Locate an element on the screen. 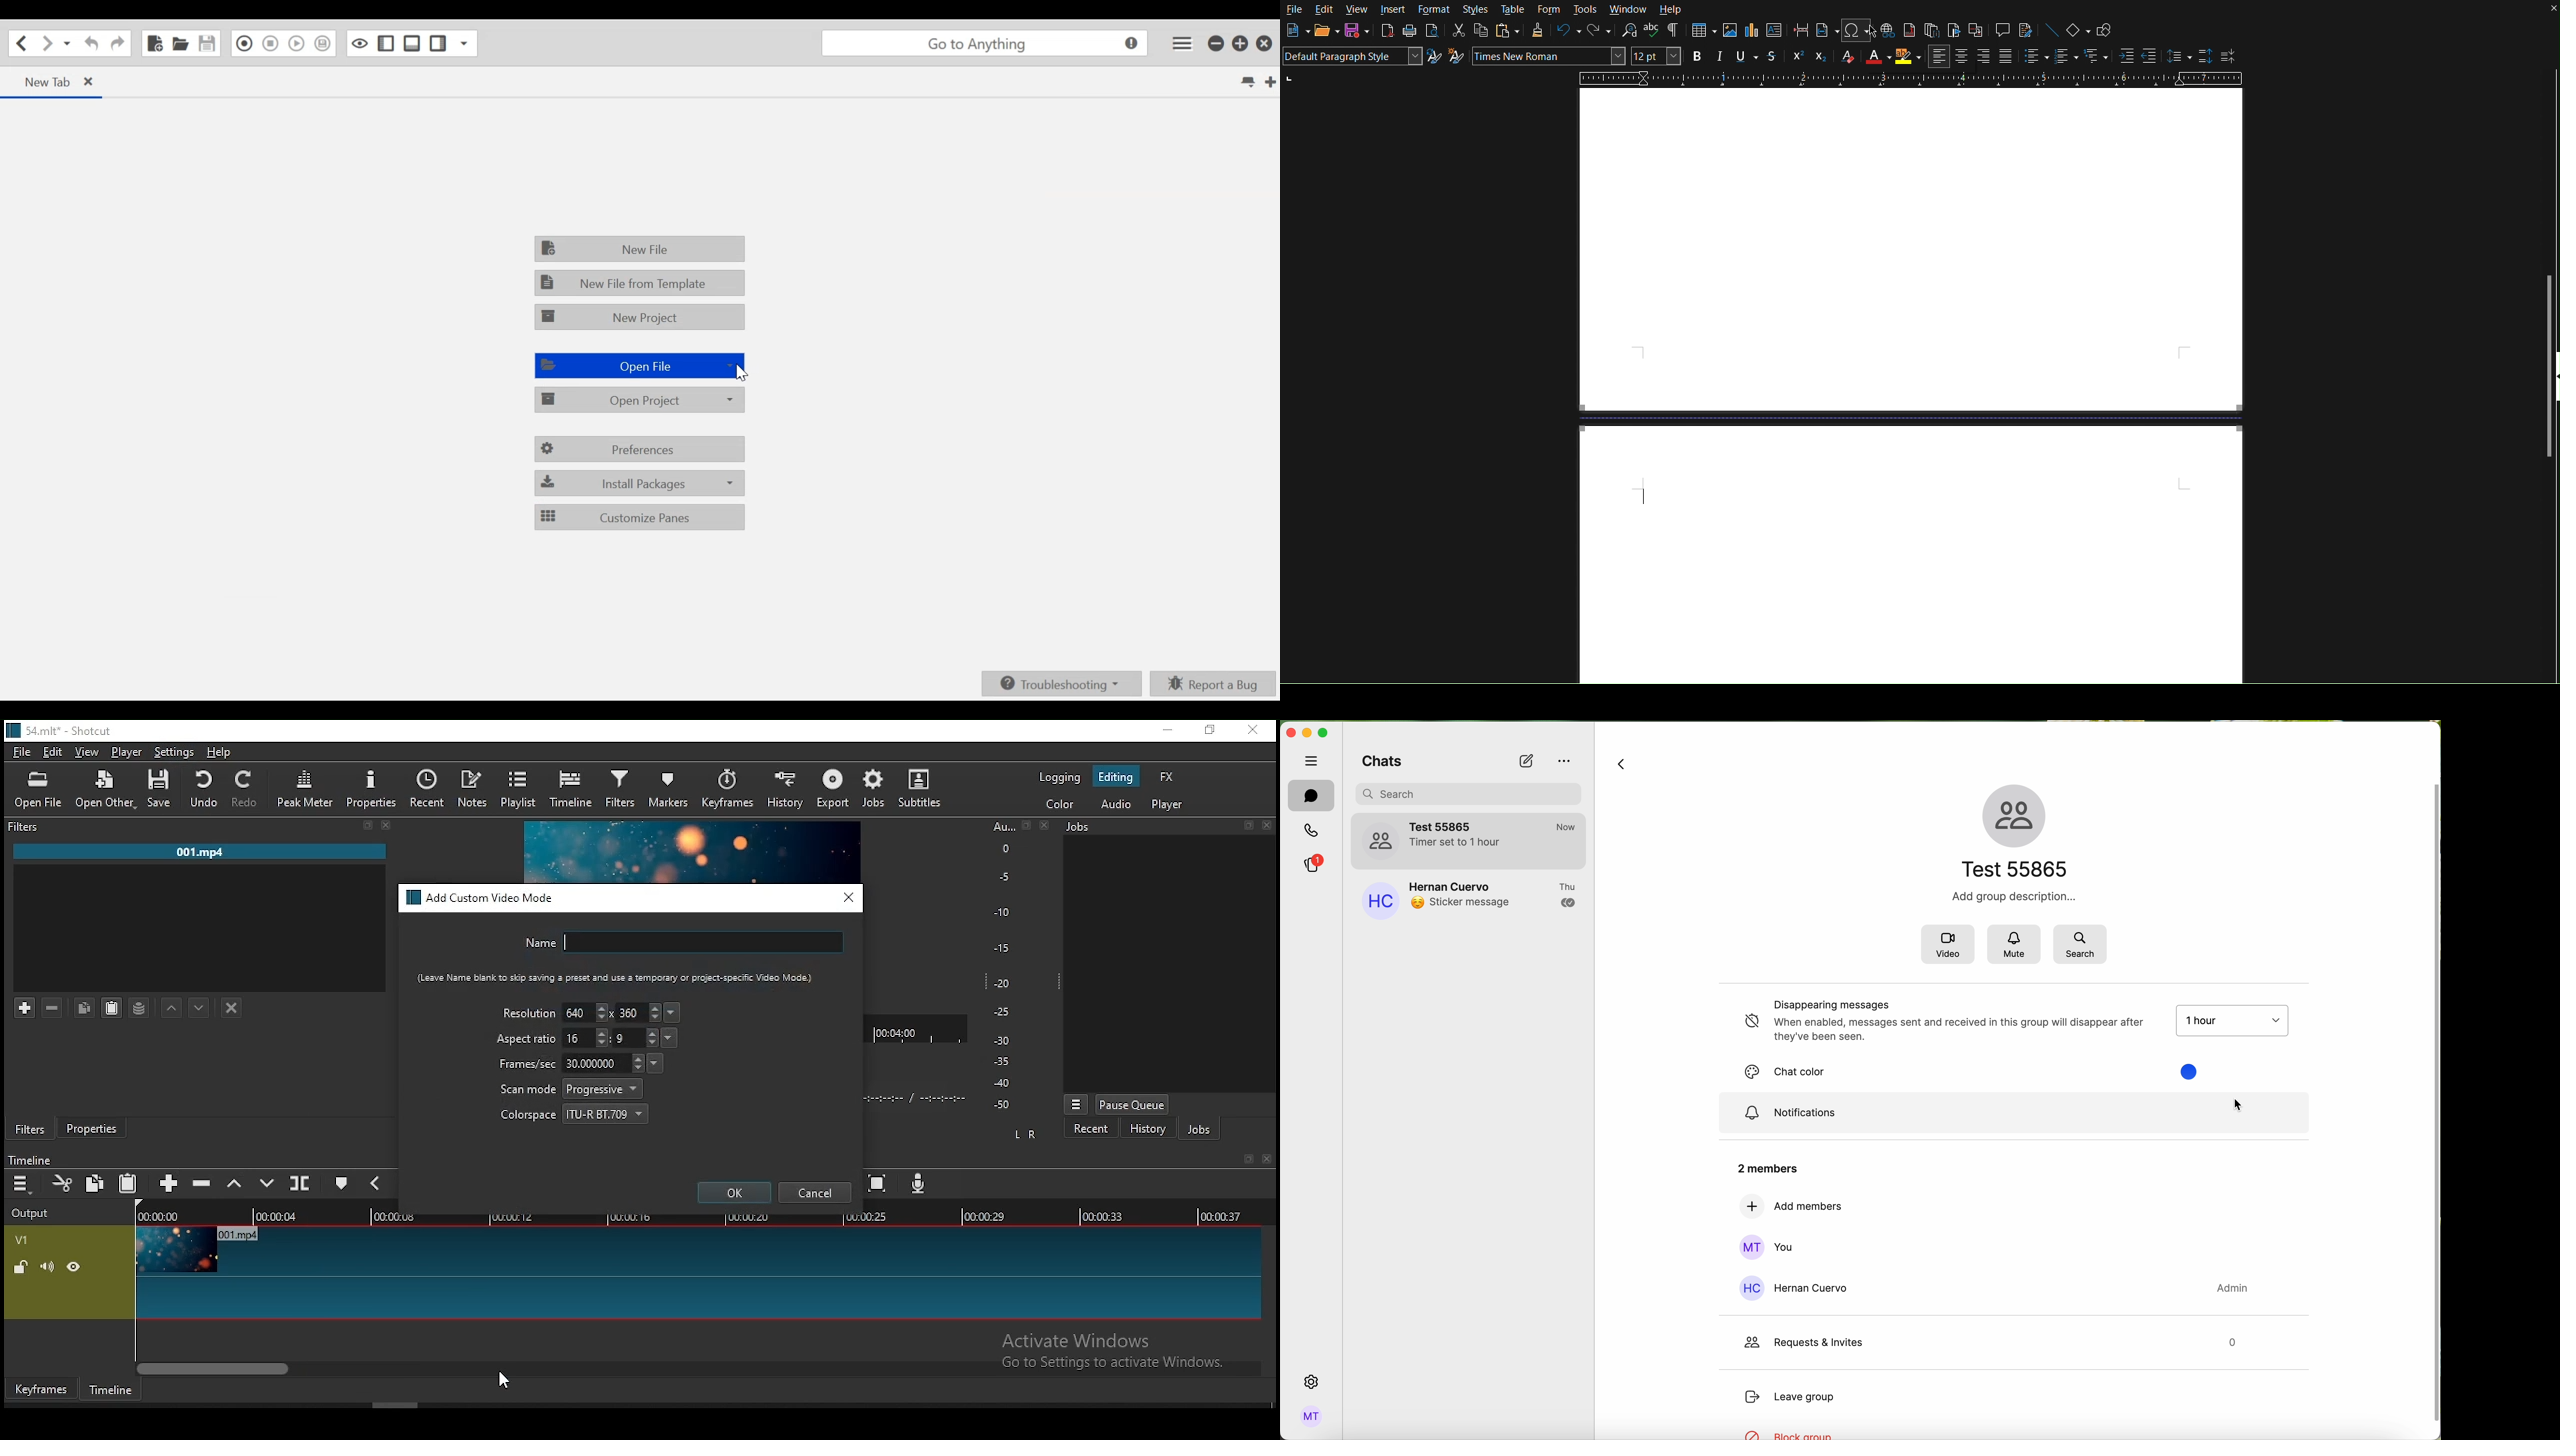 This screenshot has height=1456, width=2576. open other is located at coordinates (107, 791).